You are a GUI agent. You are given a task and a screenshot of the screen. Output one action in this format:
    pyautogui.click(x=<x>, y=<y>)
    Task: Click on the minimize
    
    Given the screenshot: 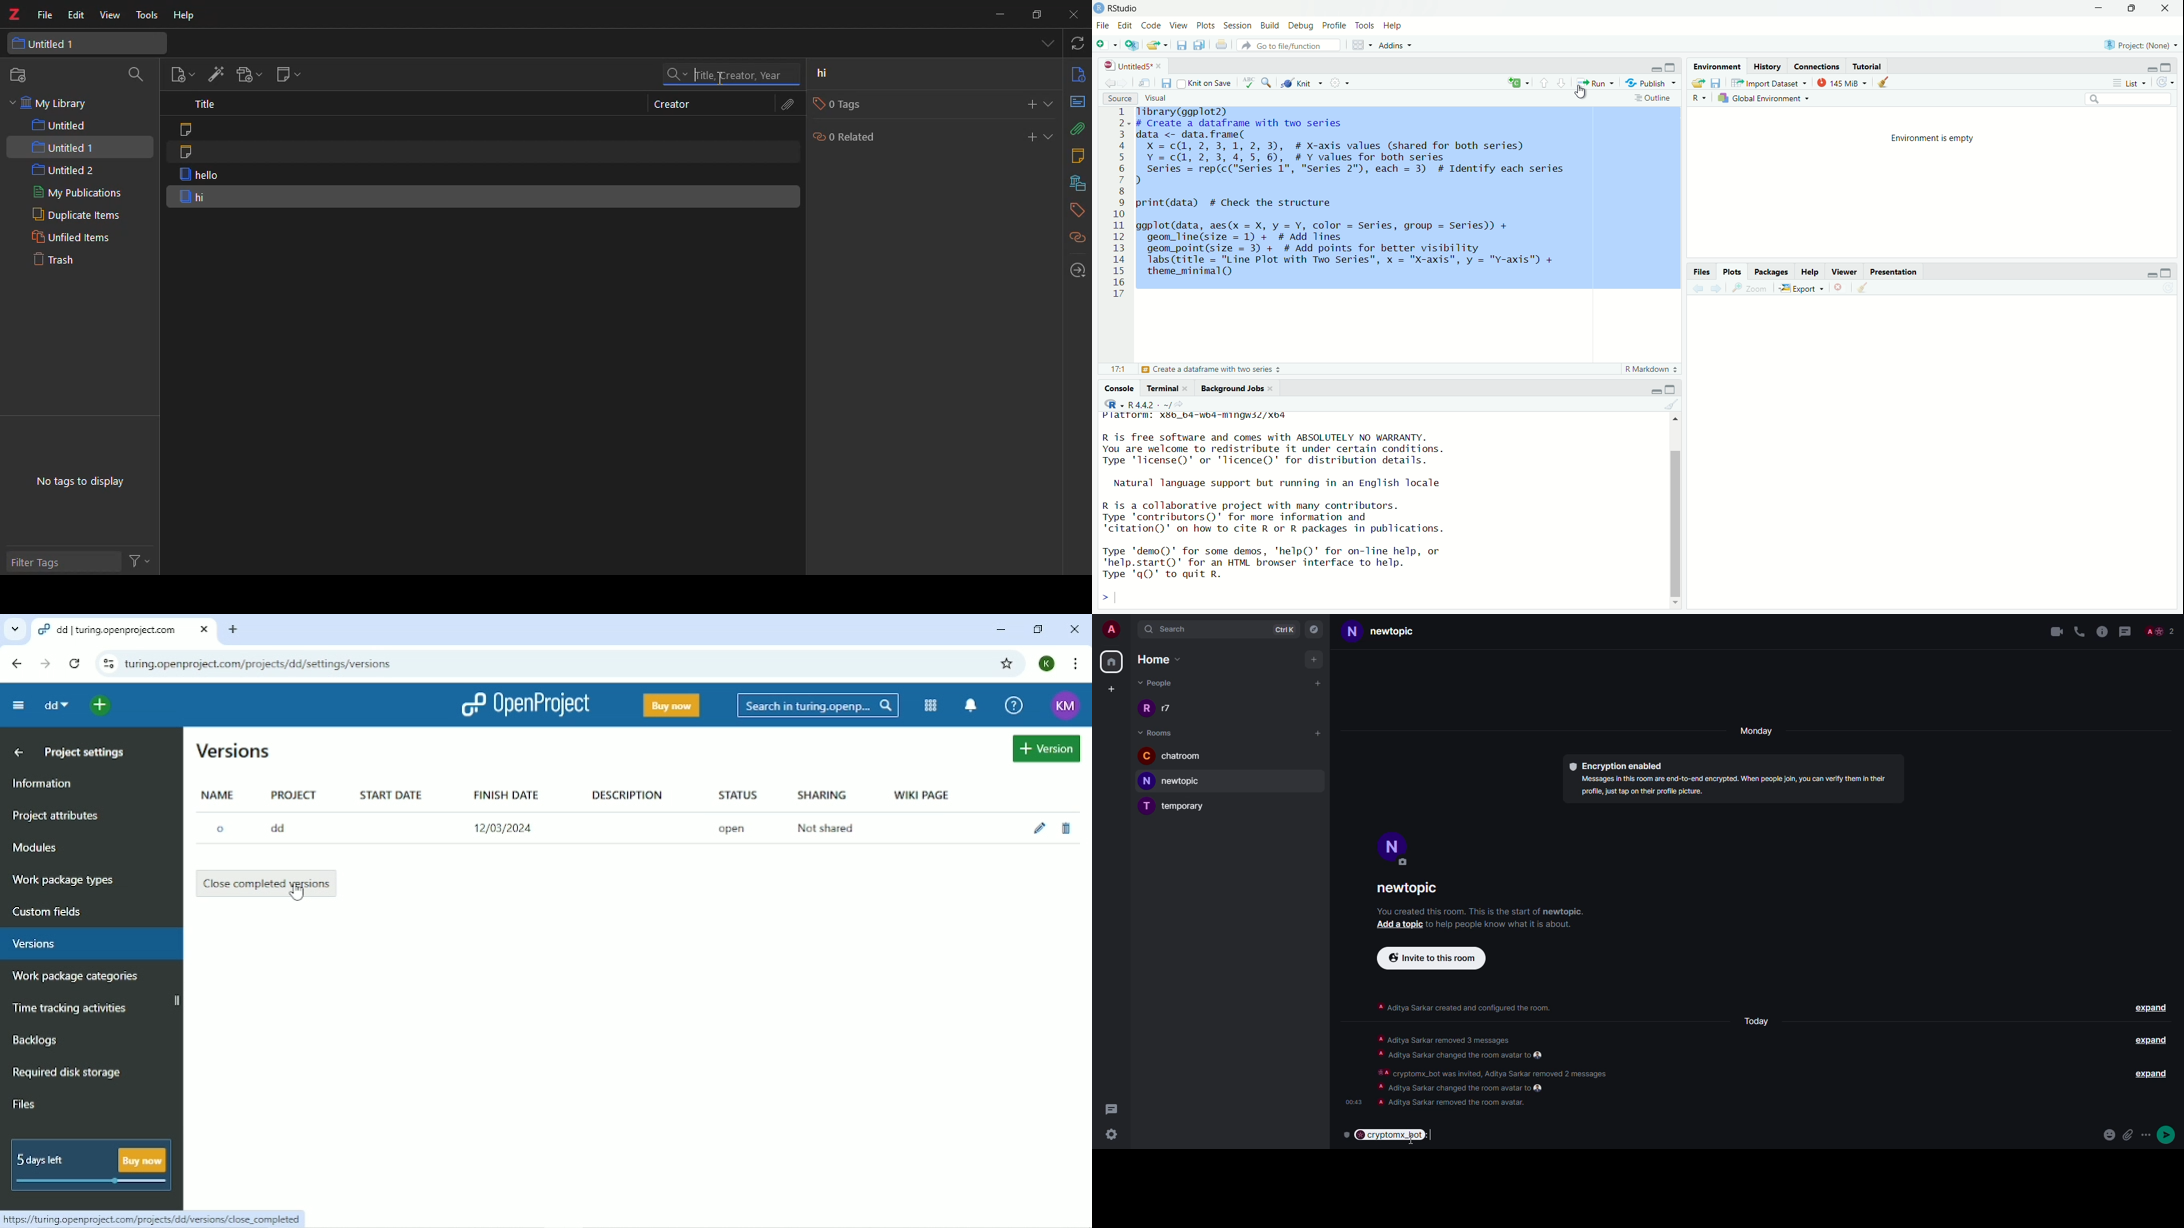 What is the action you would take?
    pyautogui.click(x=1655, y=389)
    